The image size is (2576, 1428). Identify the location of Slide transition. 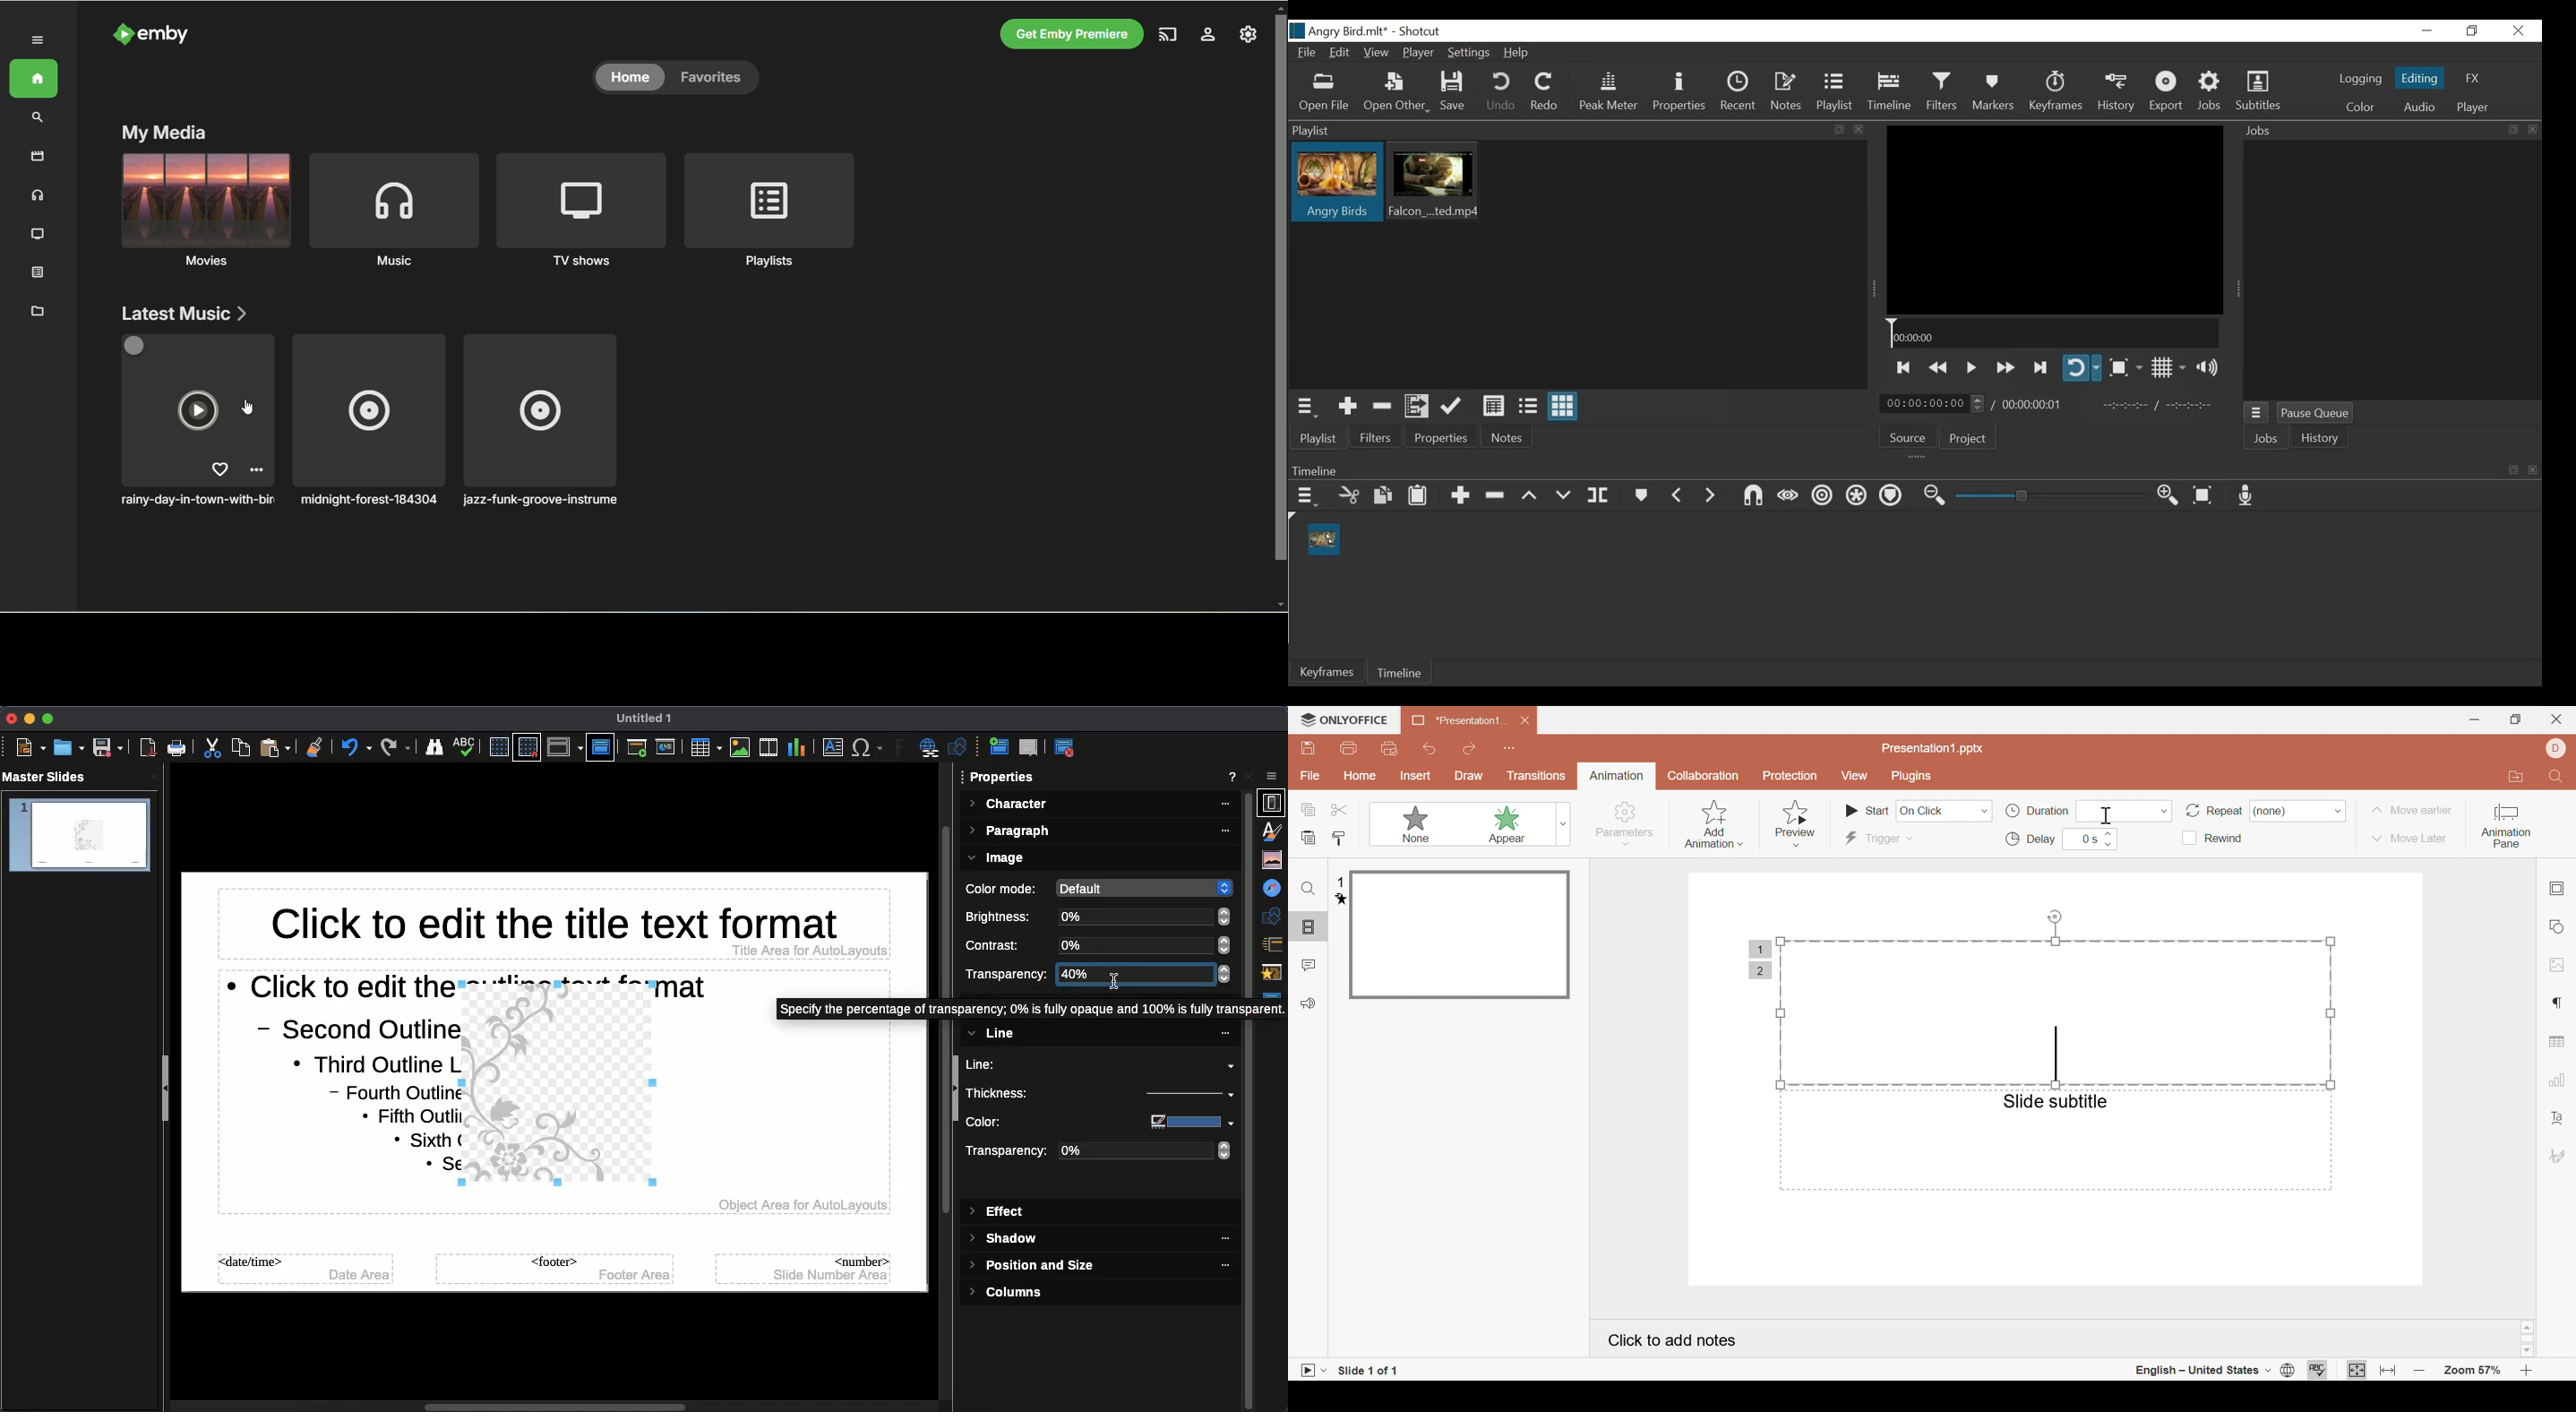
(1275, 944).